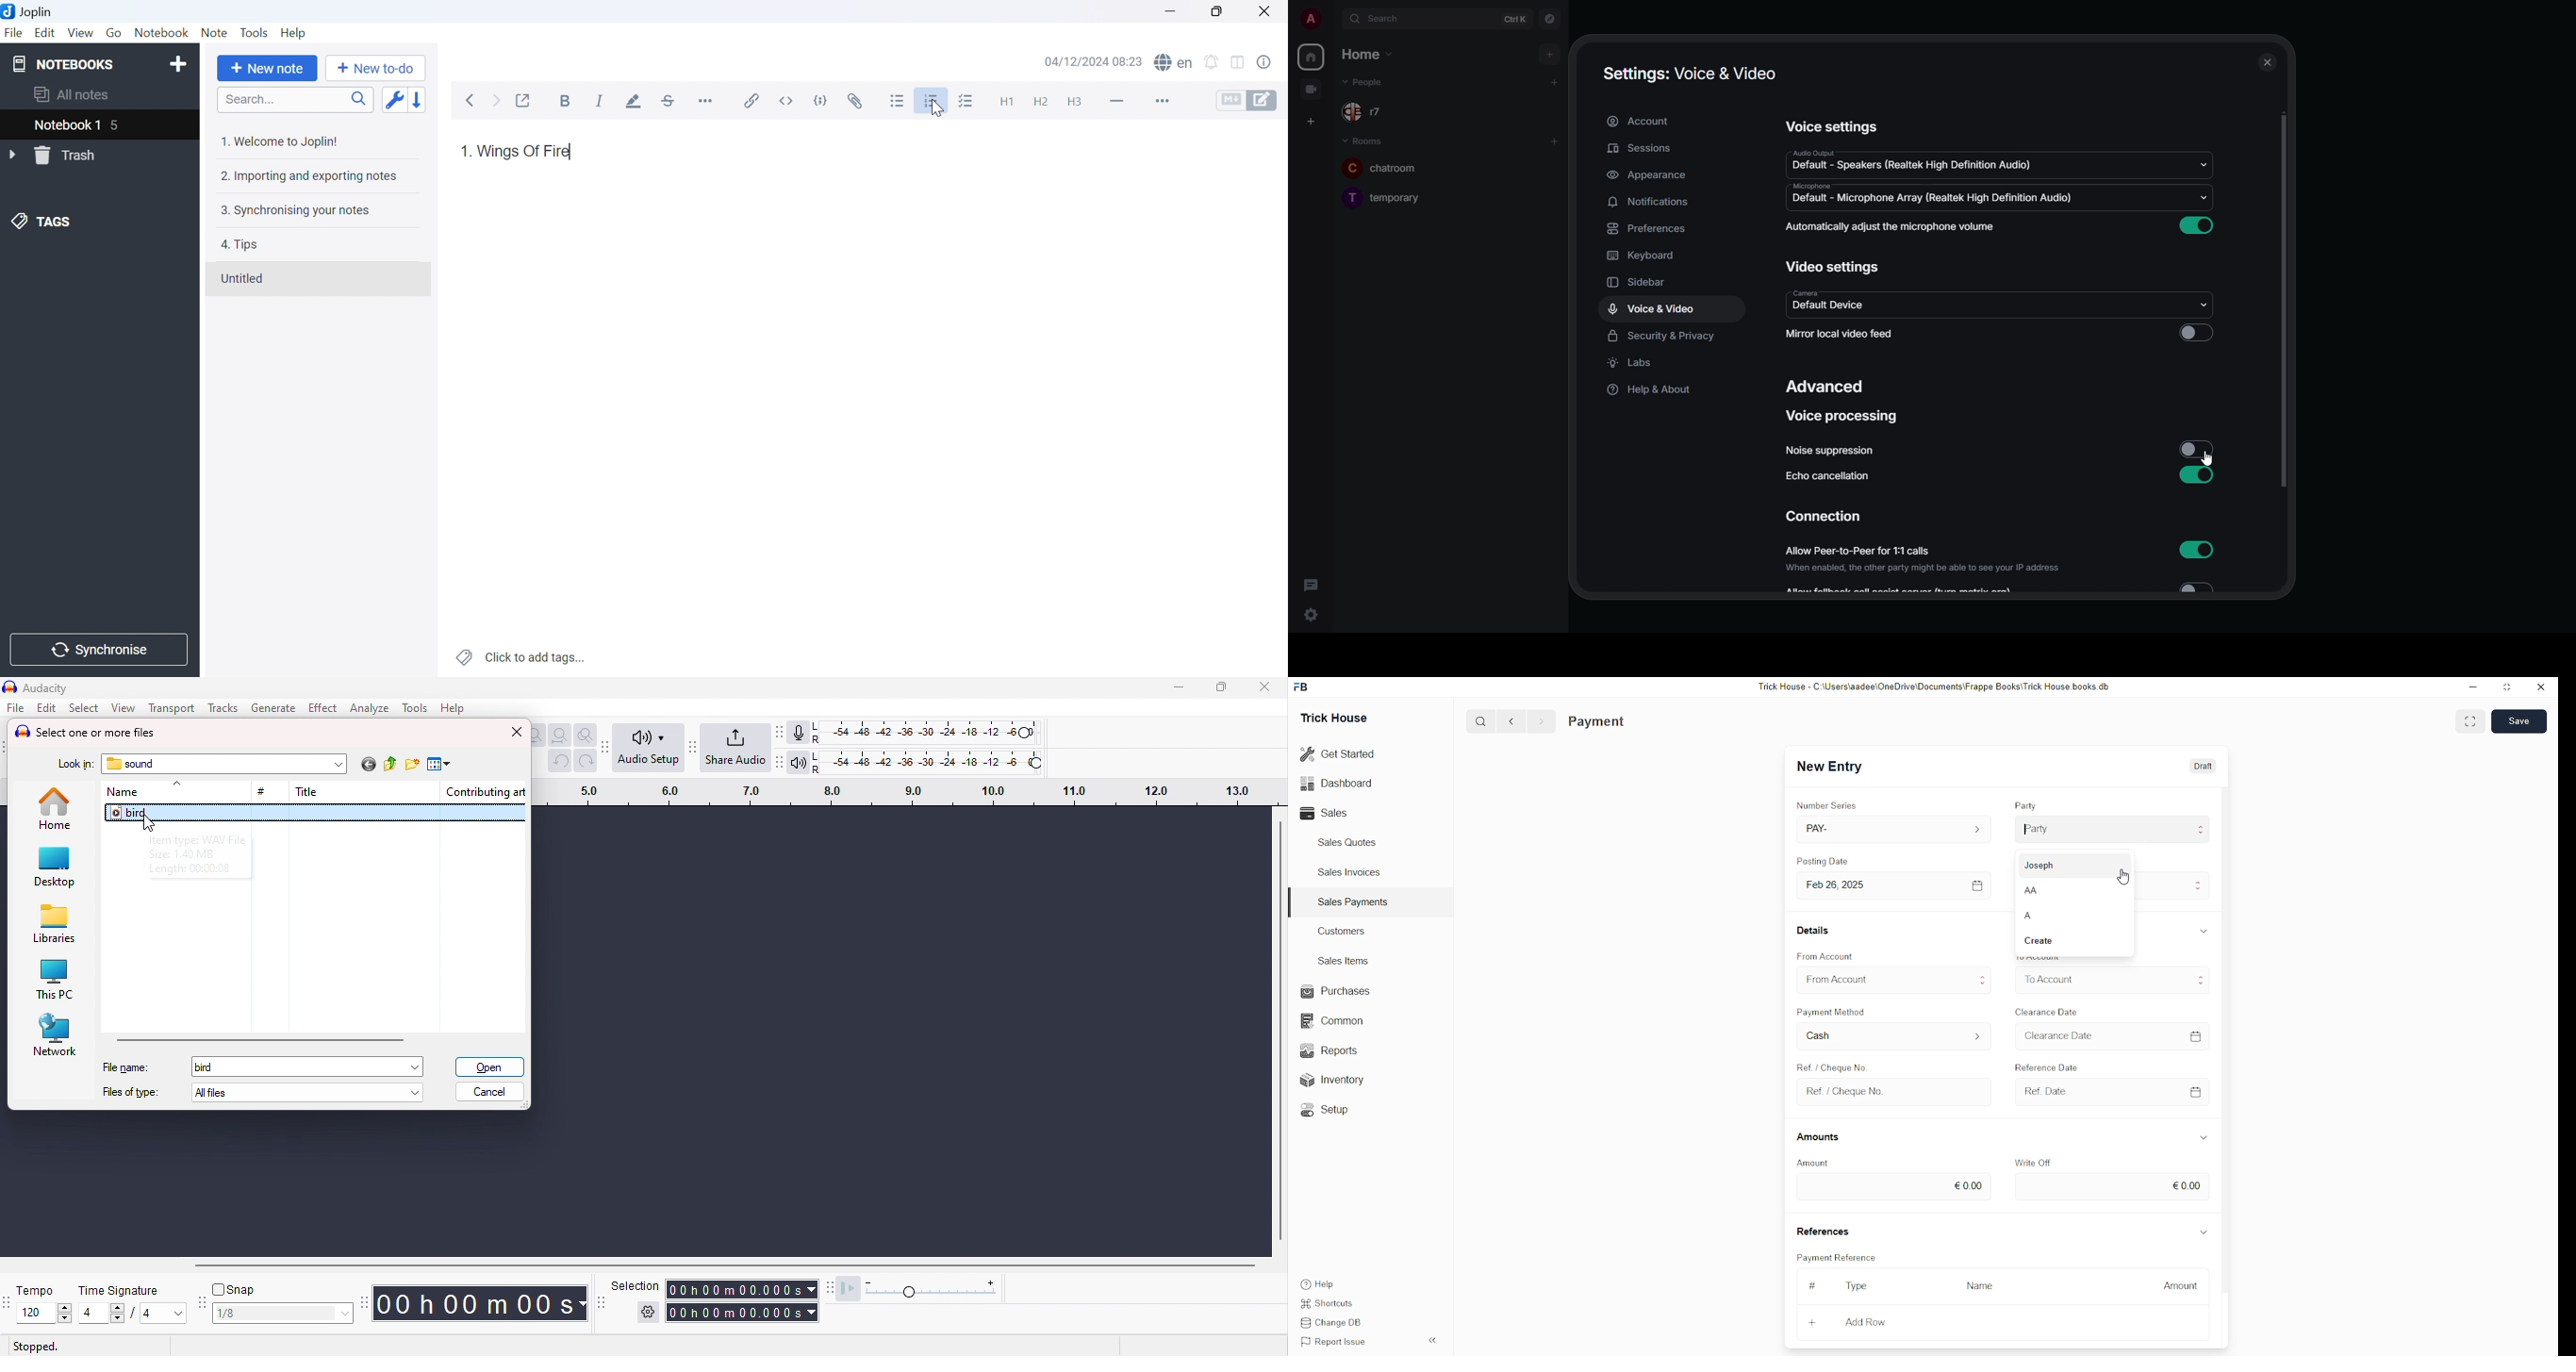 Image resolution: width=2576 pixels, height=1372 pixels. Describe the element at coordinates (13, 155) in the screenshot. I see `Drop Down` at that location.